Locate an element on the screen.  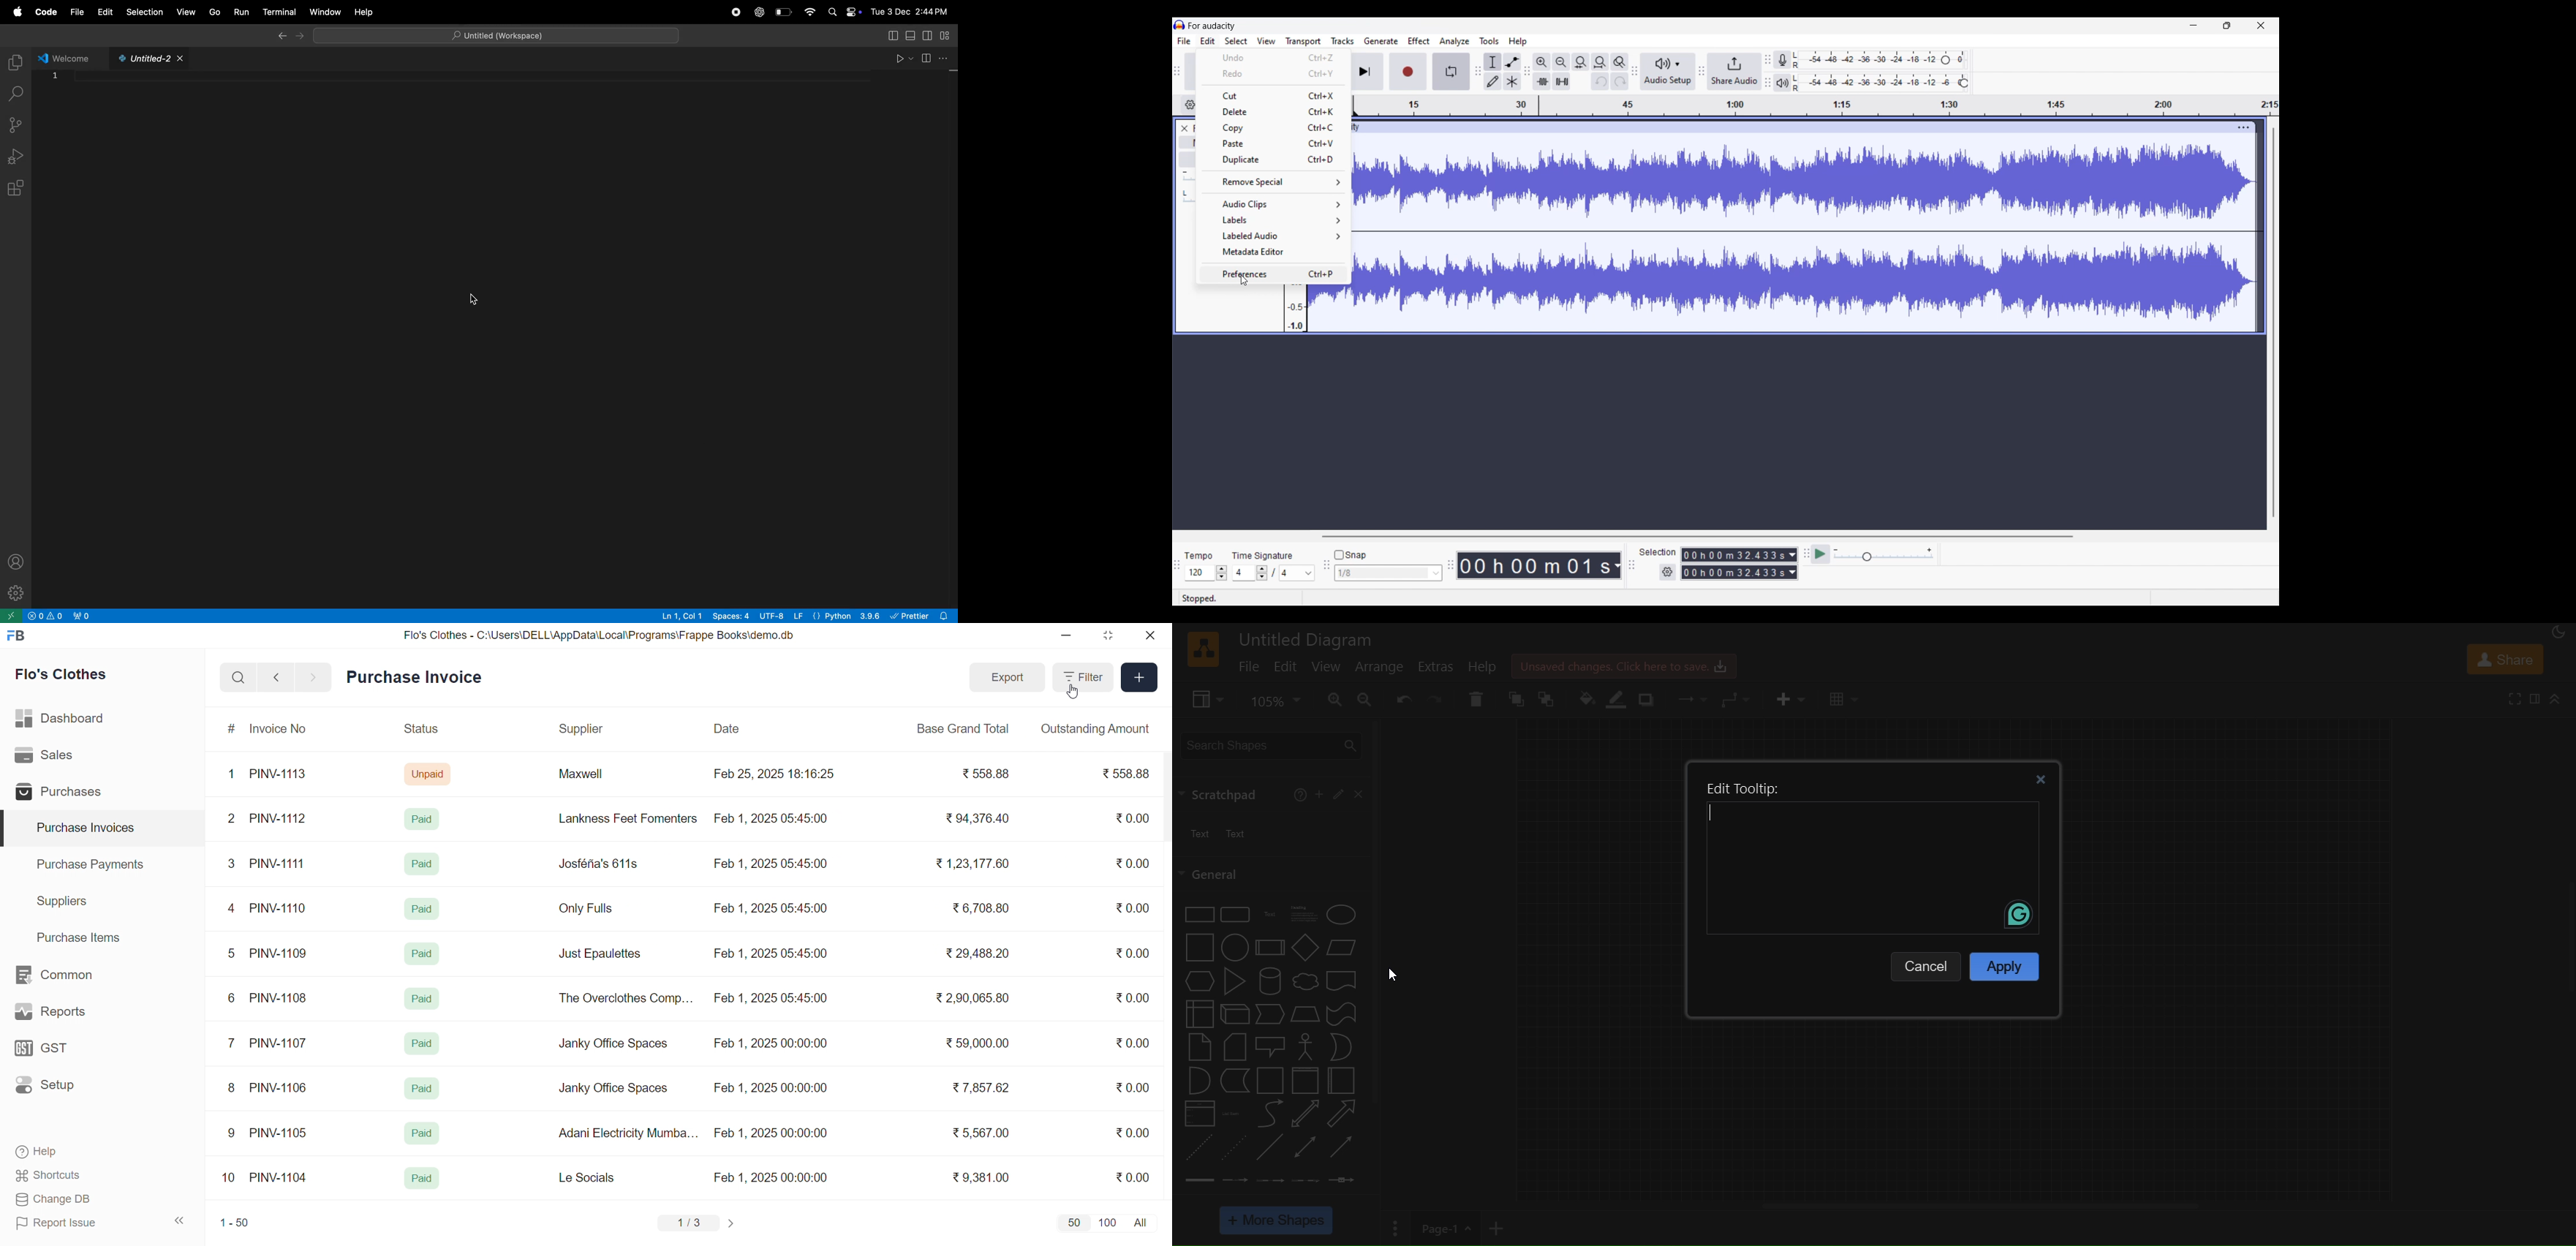
1 is located at coordinates (234, 774).